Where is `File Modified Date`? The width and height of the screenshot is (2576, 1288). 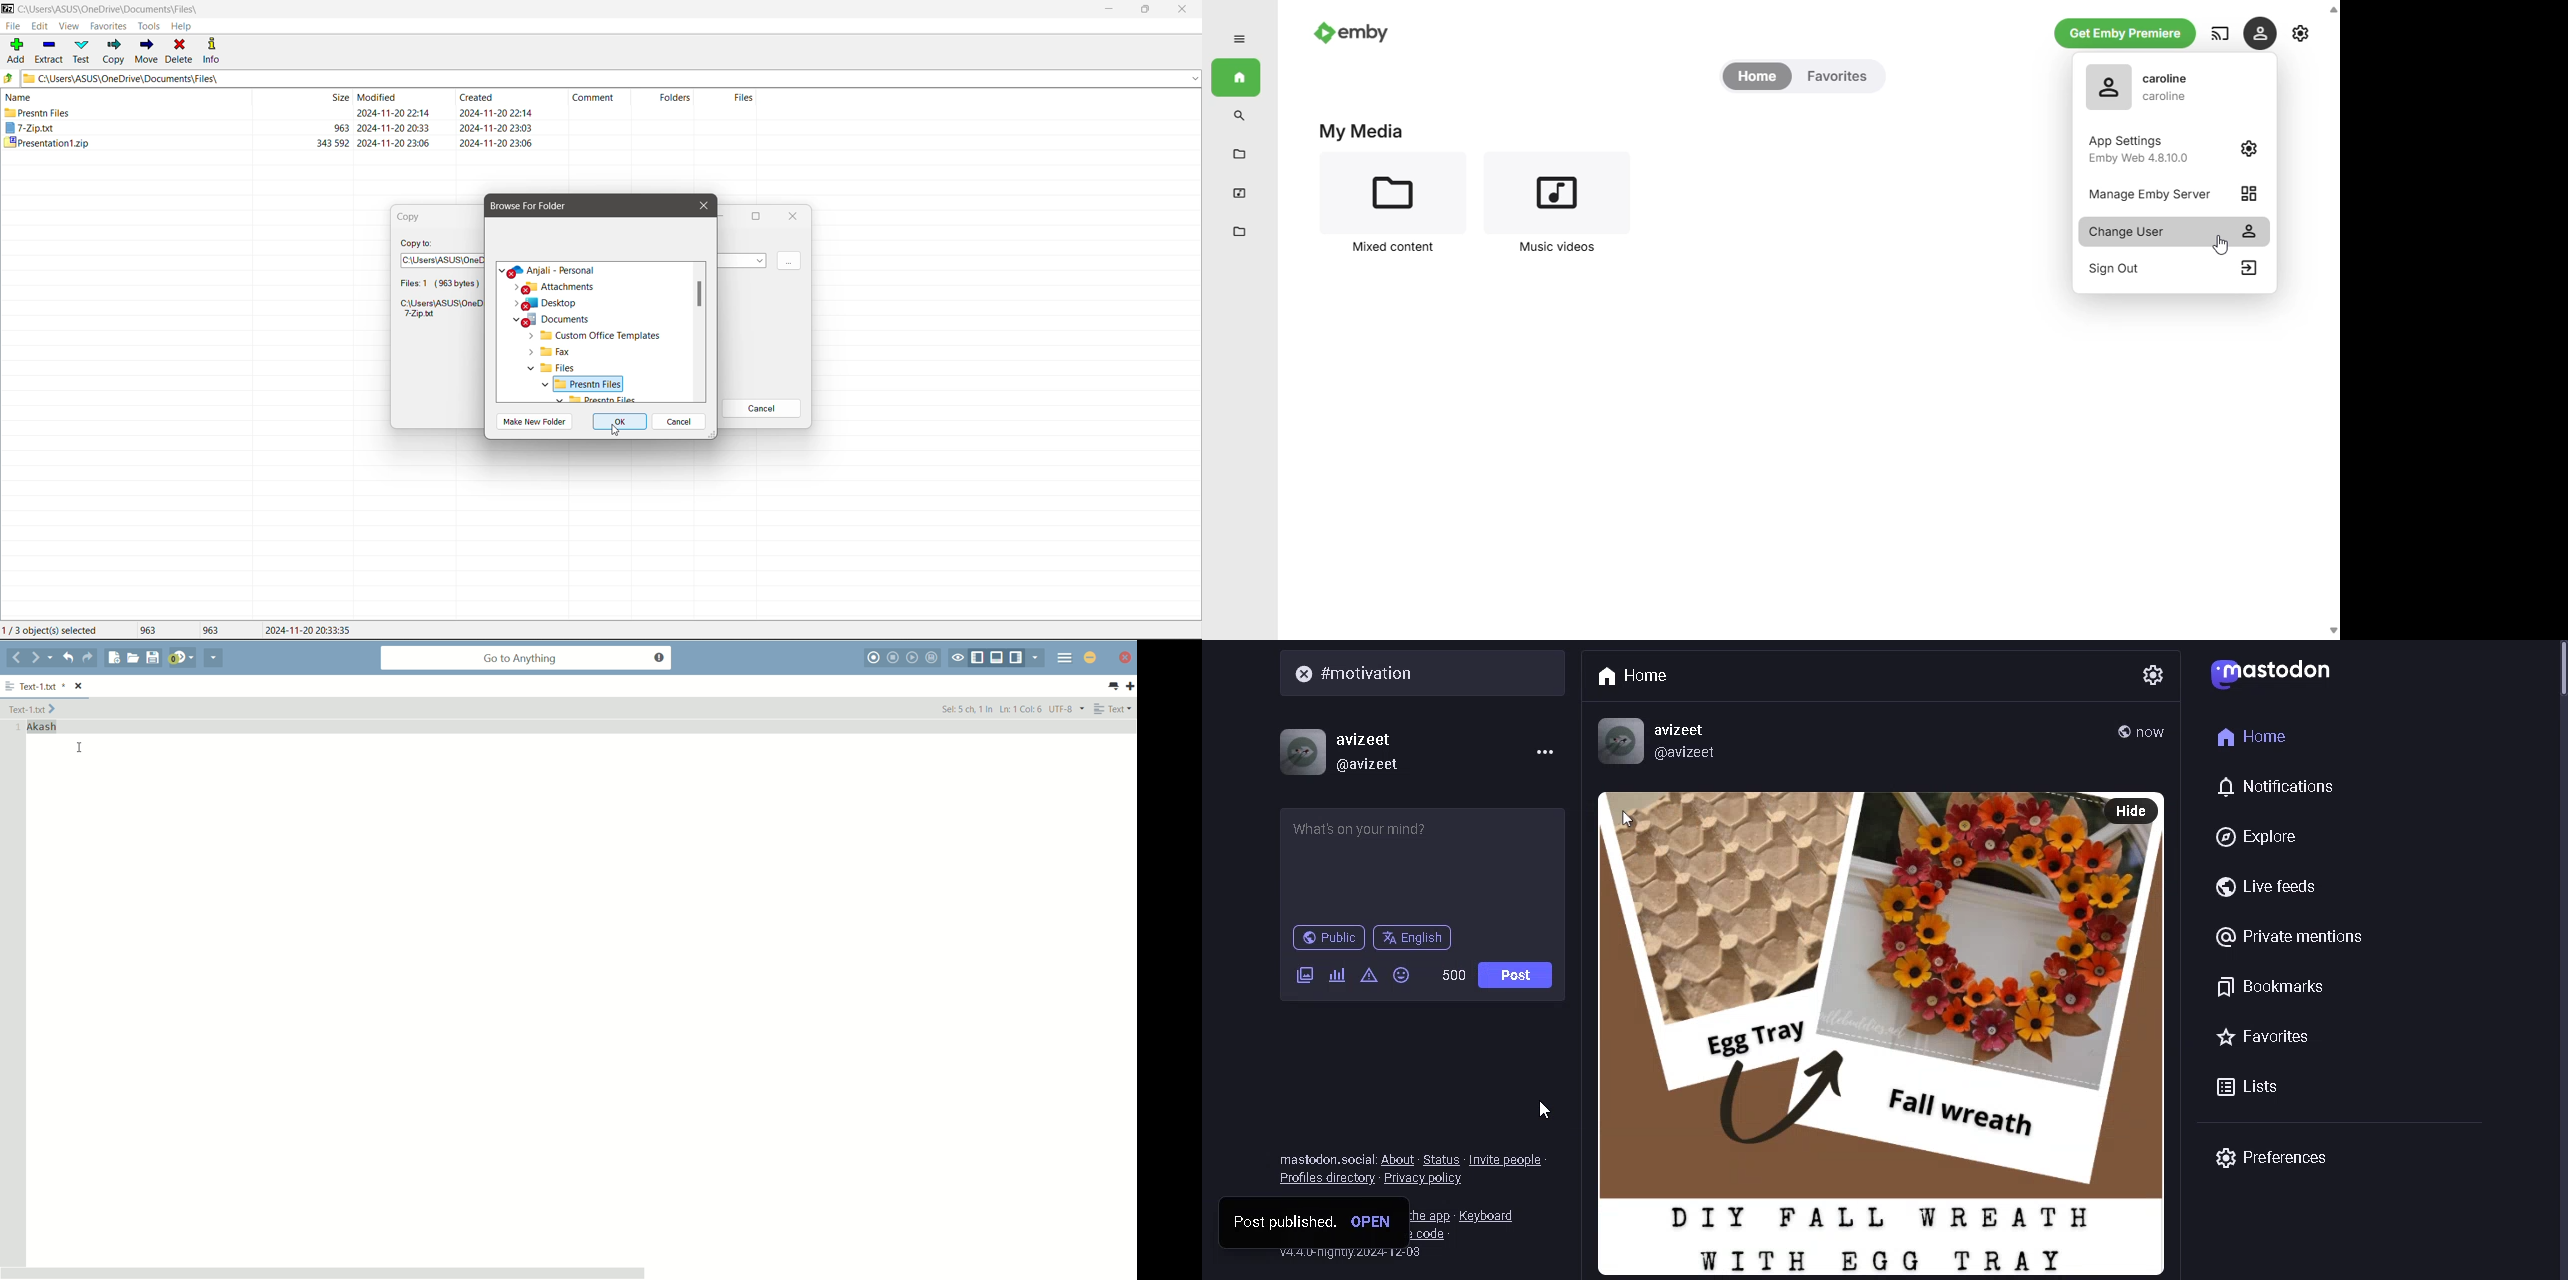
File Modified Date is located at coordinates (396, 120).